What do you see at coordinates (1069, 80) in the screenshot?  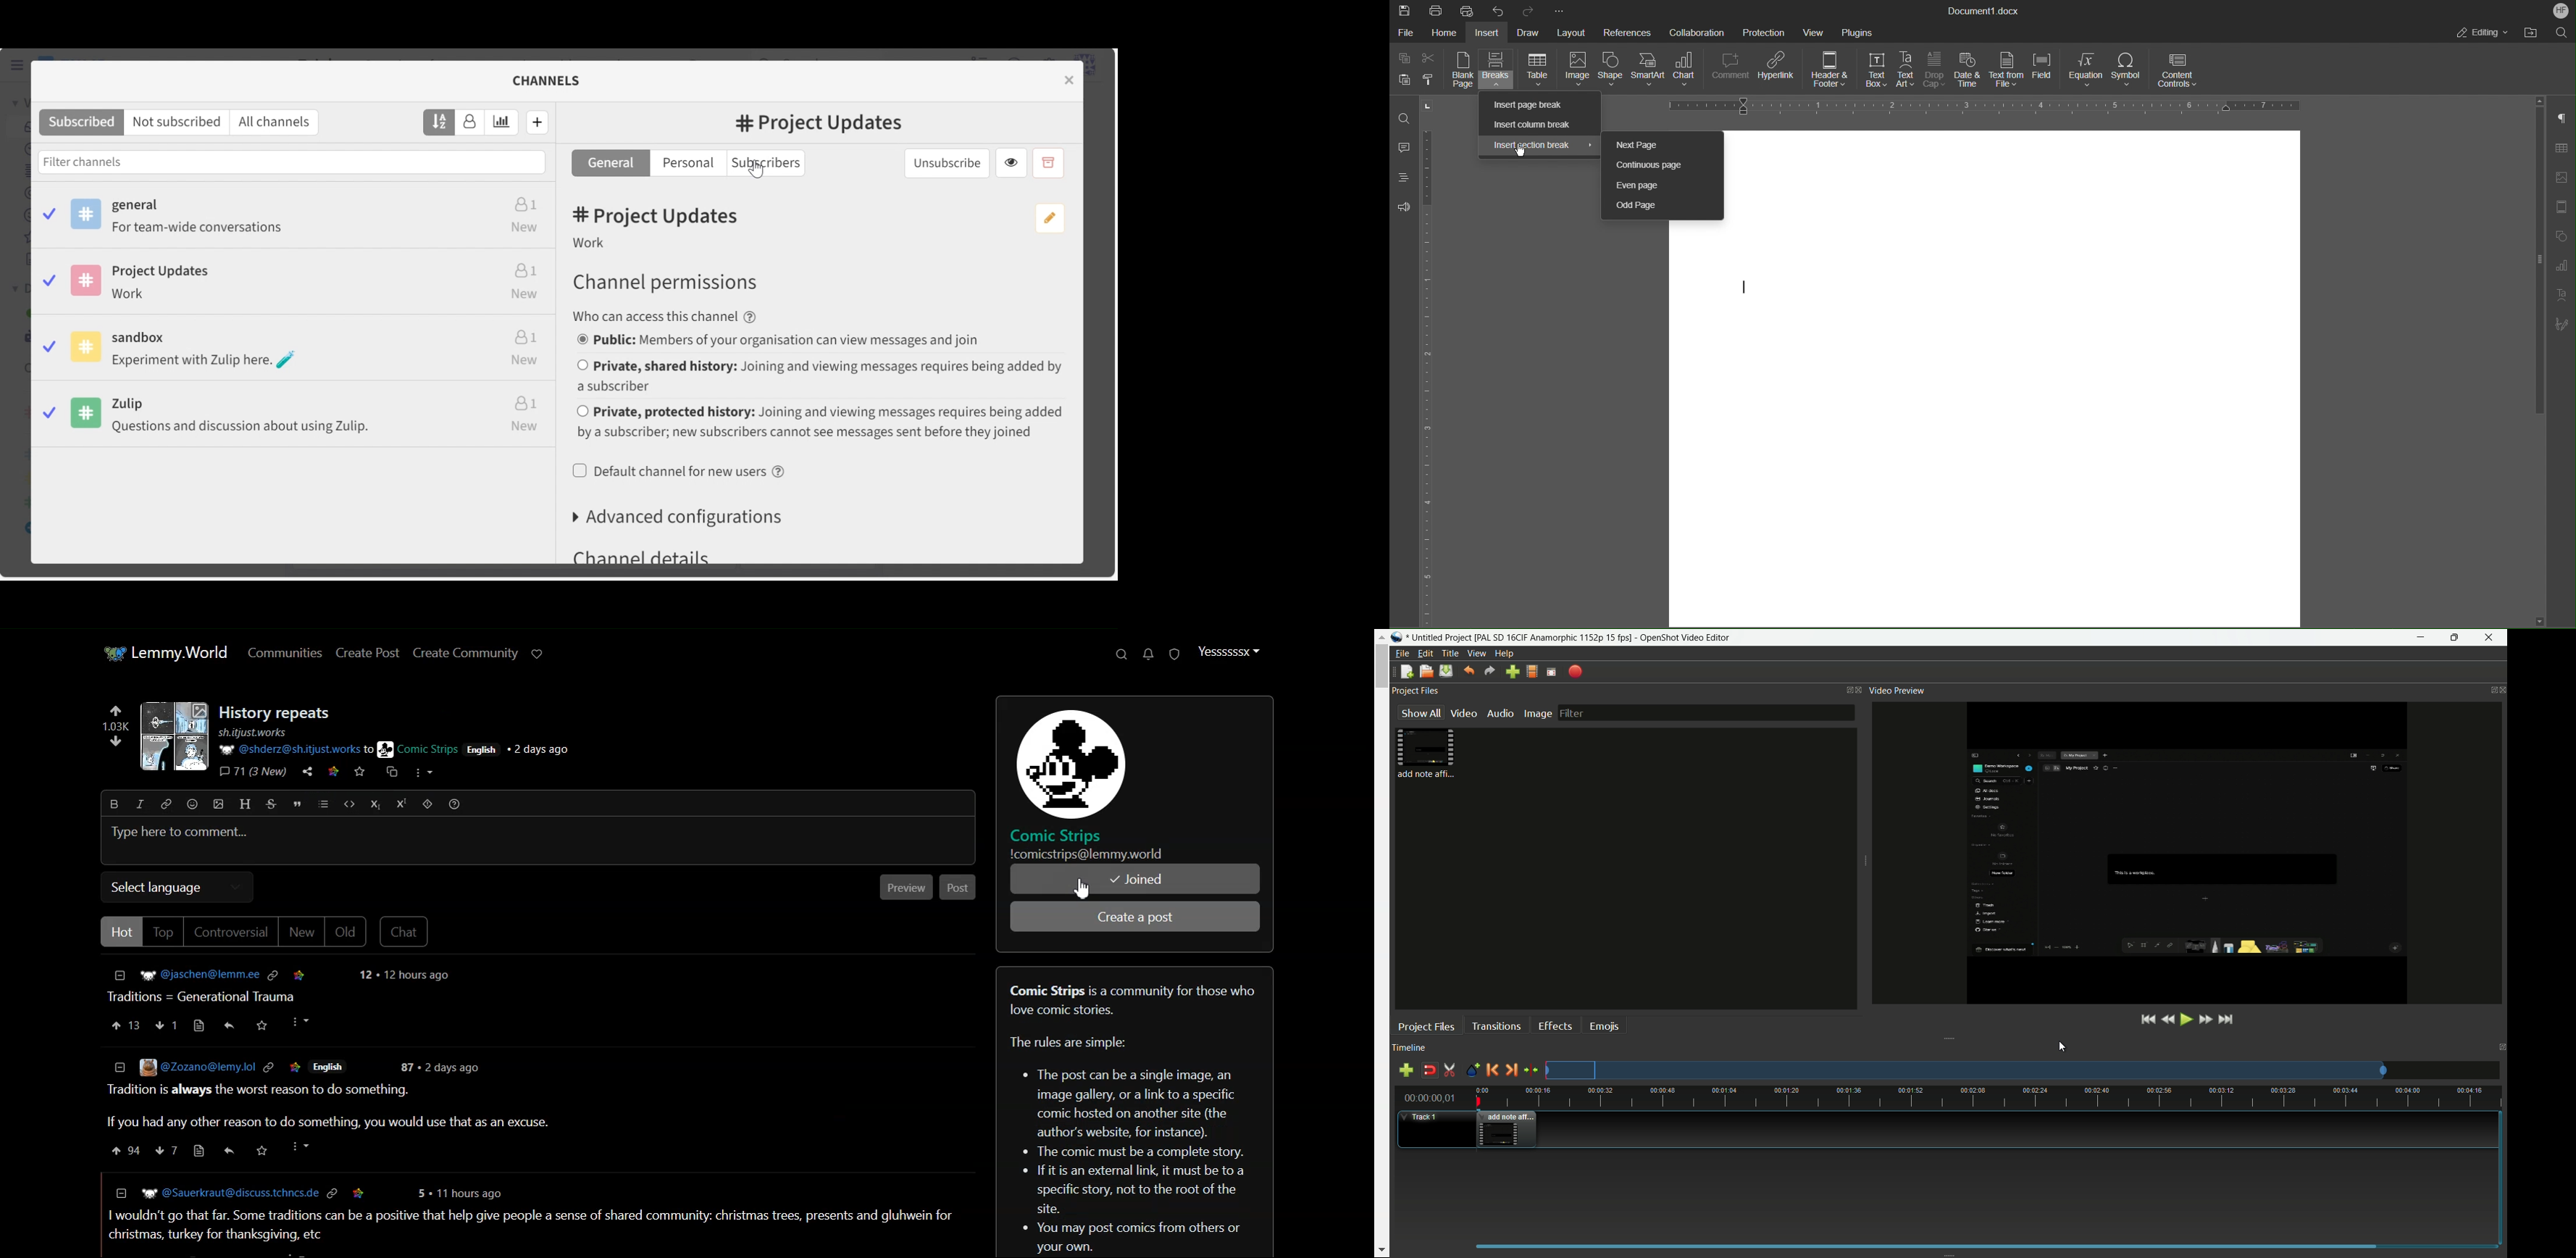 I see `close` at bounding box center [1069, 80].